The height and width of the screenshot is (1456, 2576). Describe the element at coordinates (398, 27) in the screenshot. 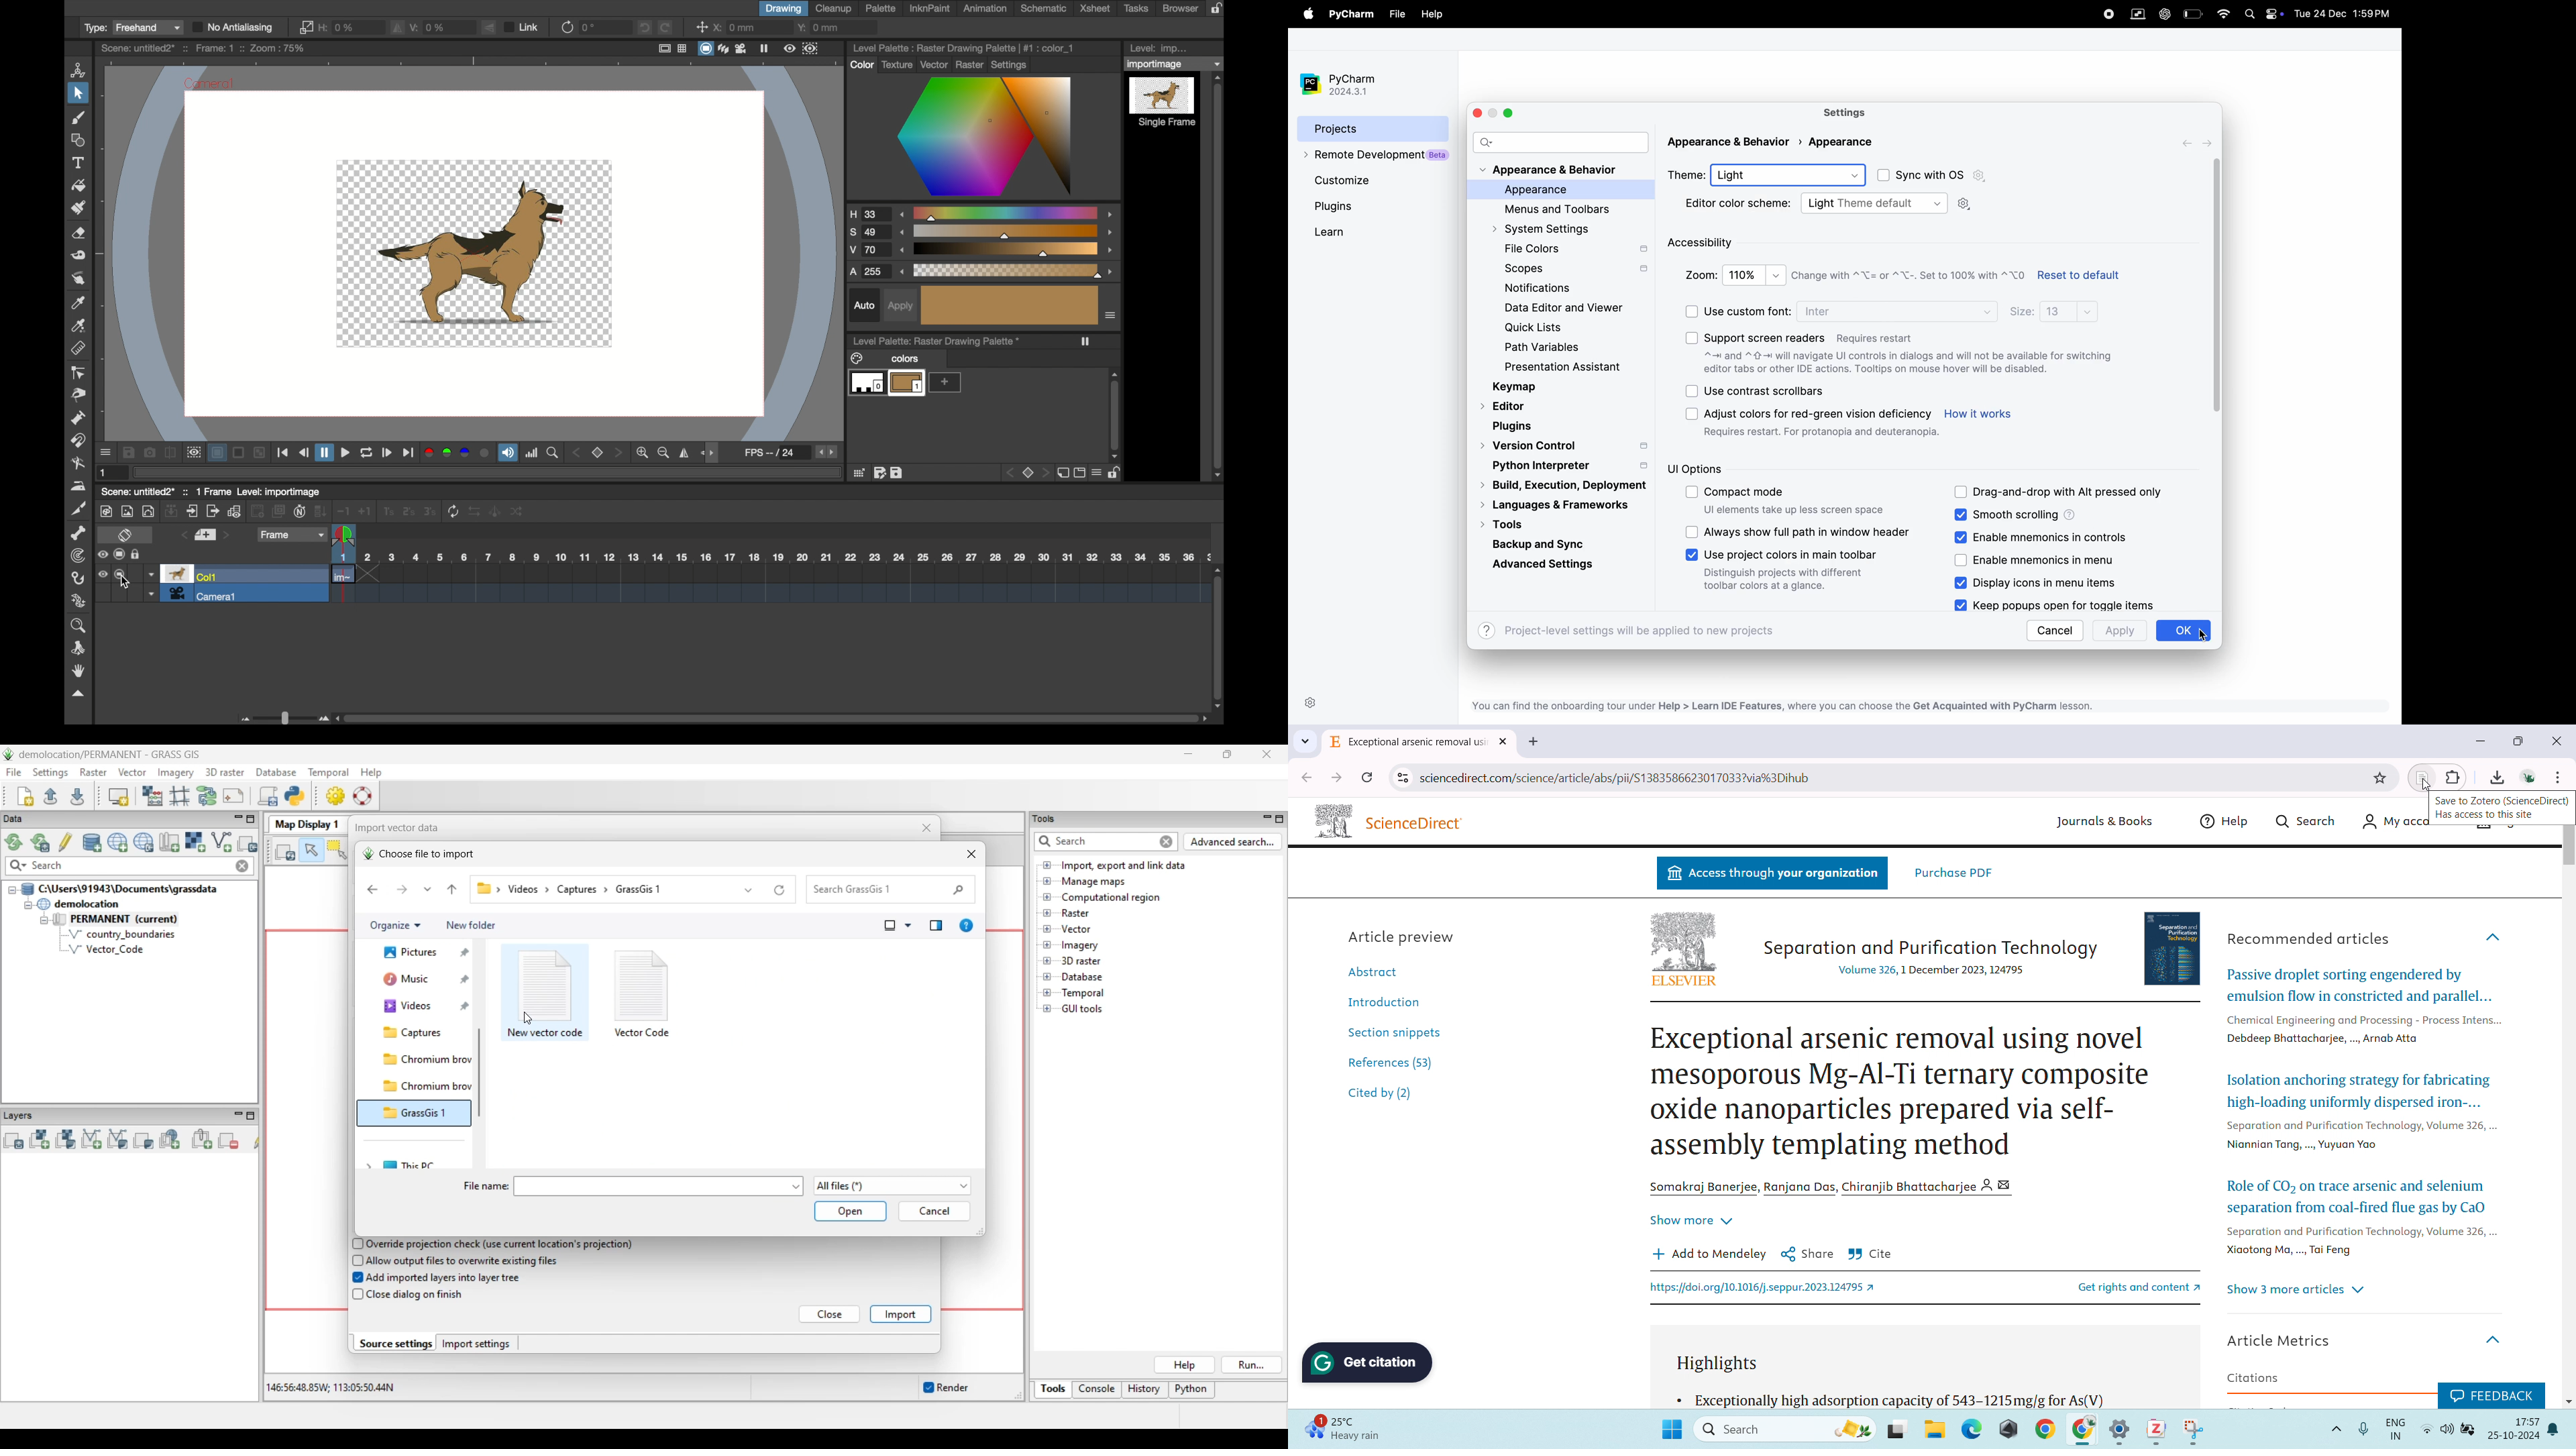

I see `flip horizontally` at that location.